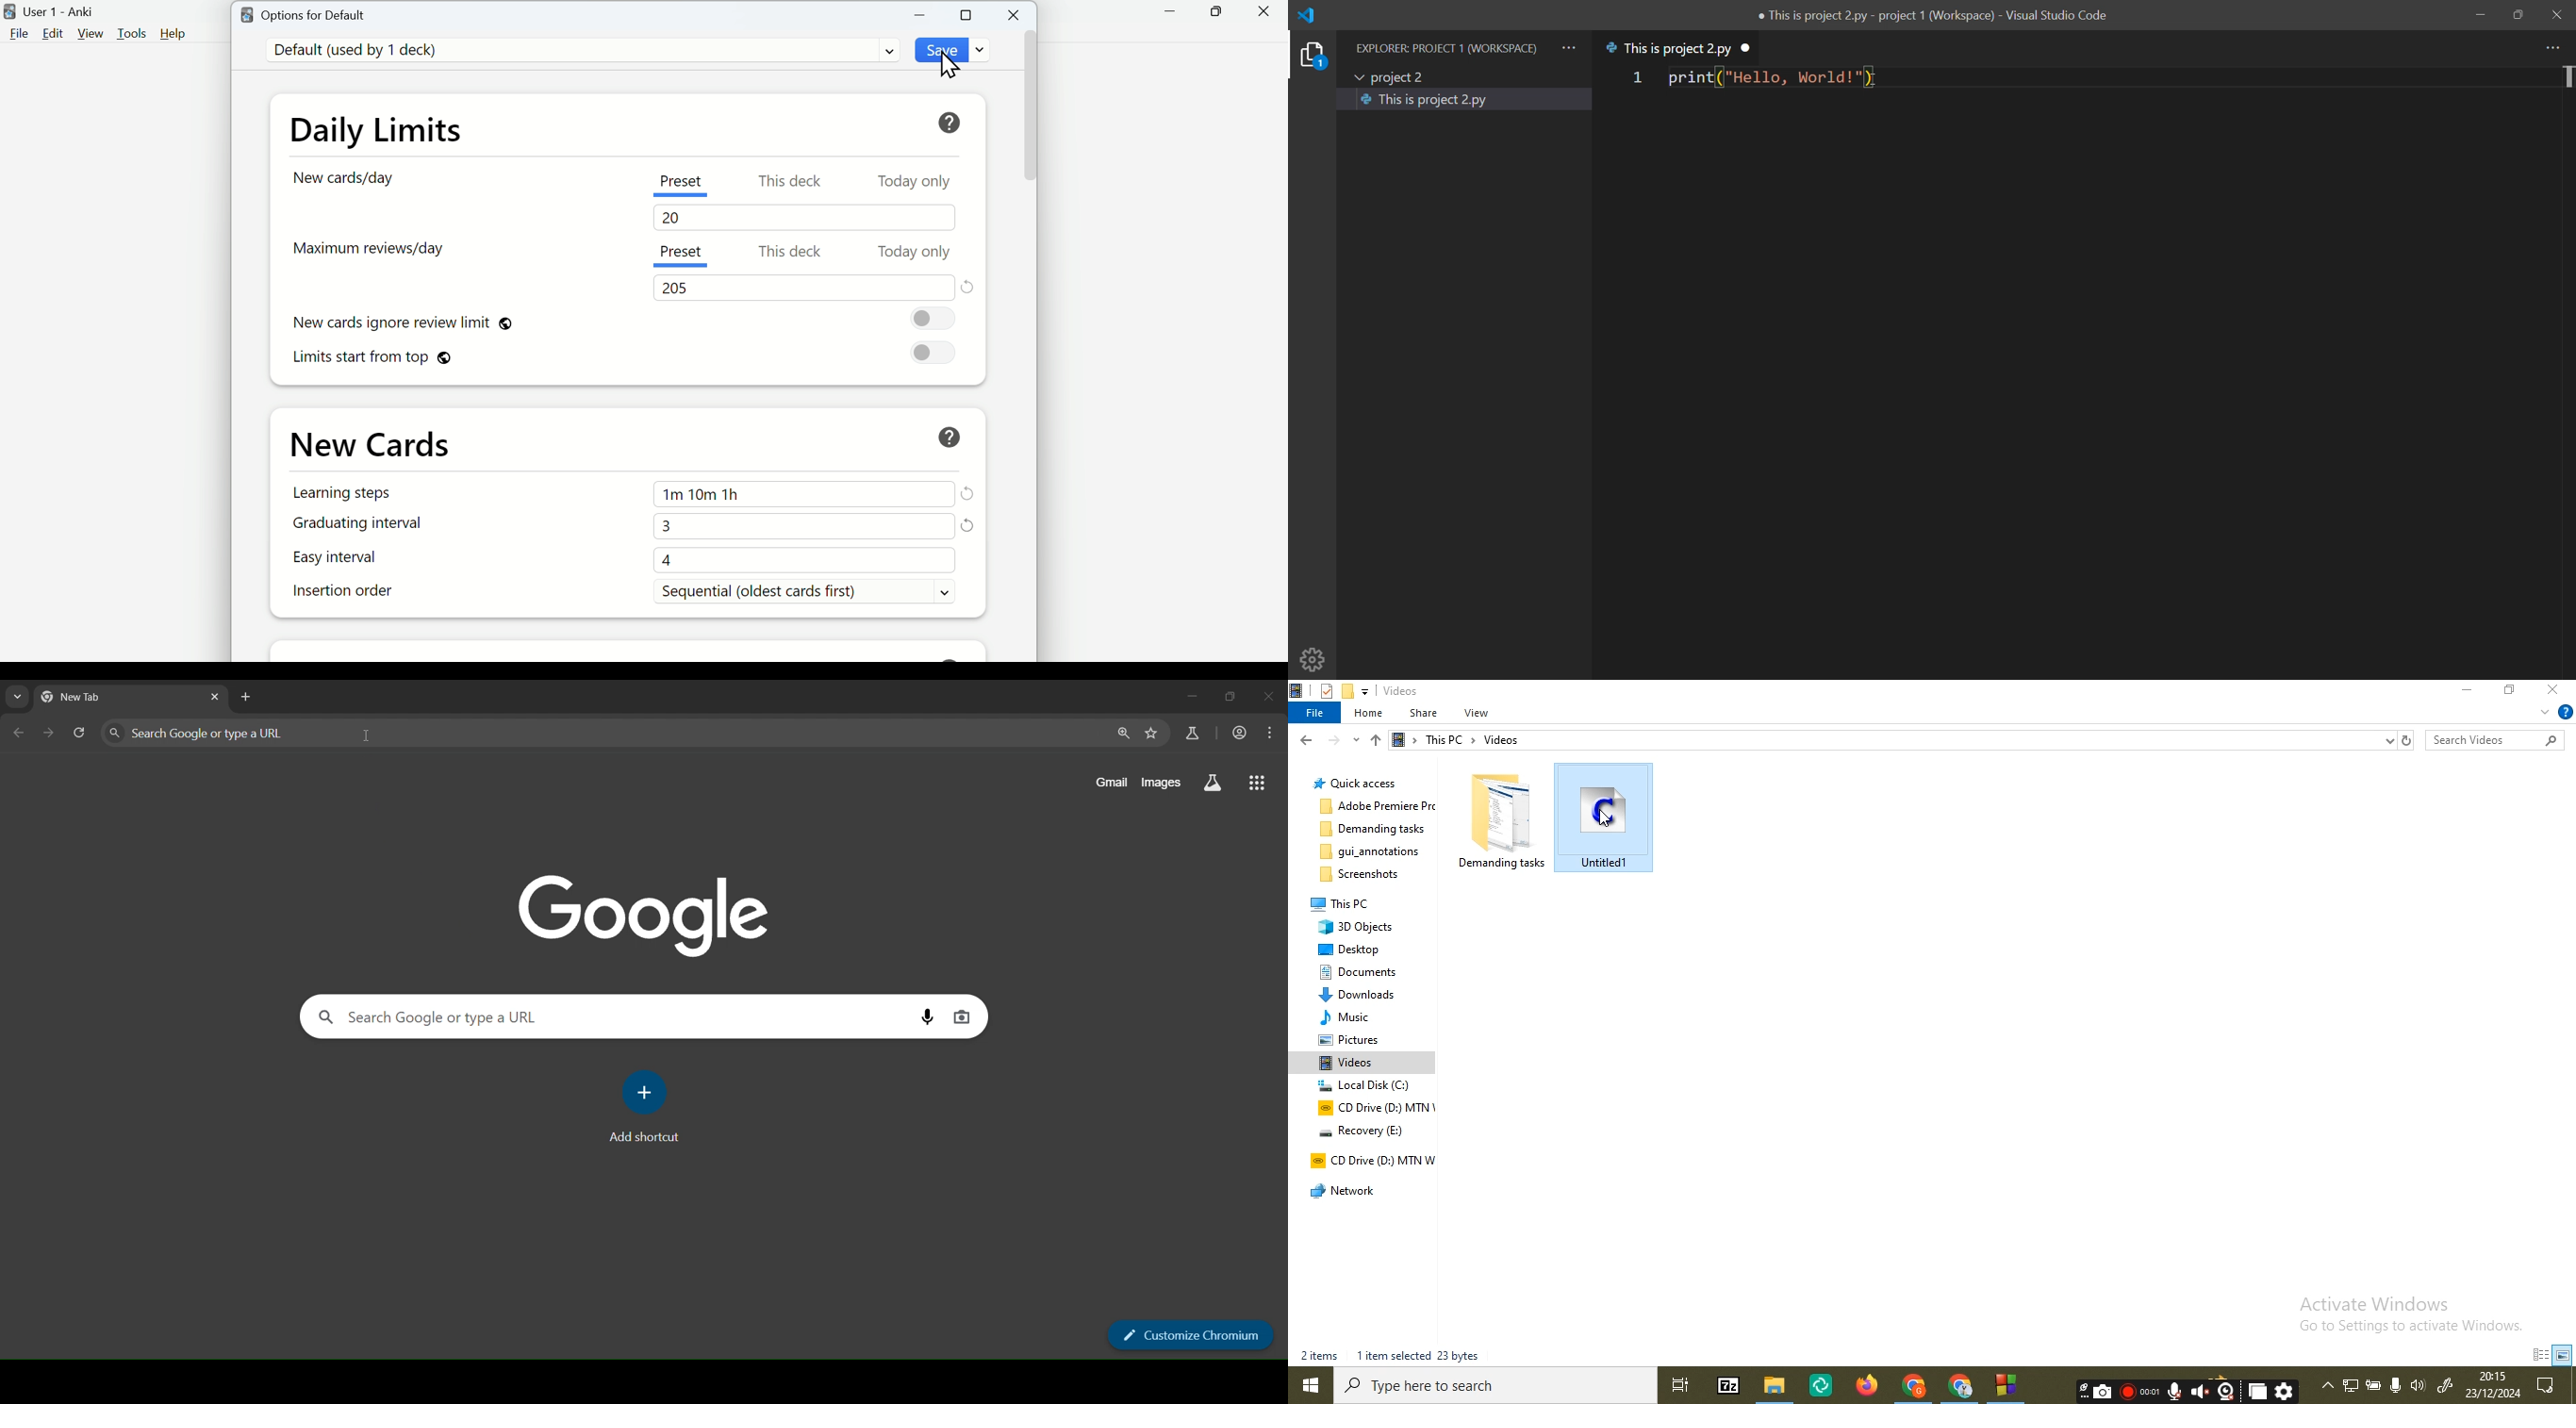 The width and height of the screenshot is (2576, 1428). Describe the element at coordinates (1364, 1163) in the screenshot. I see `folder` at that location.